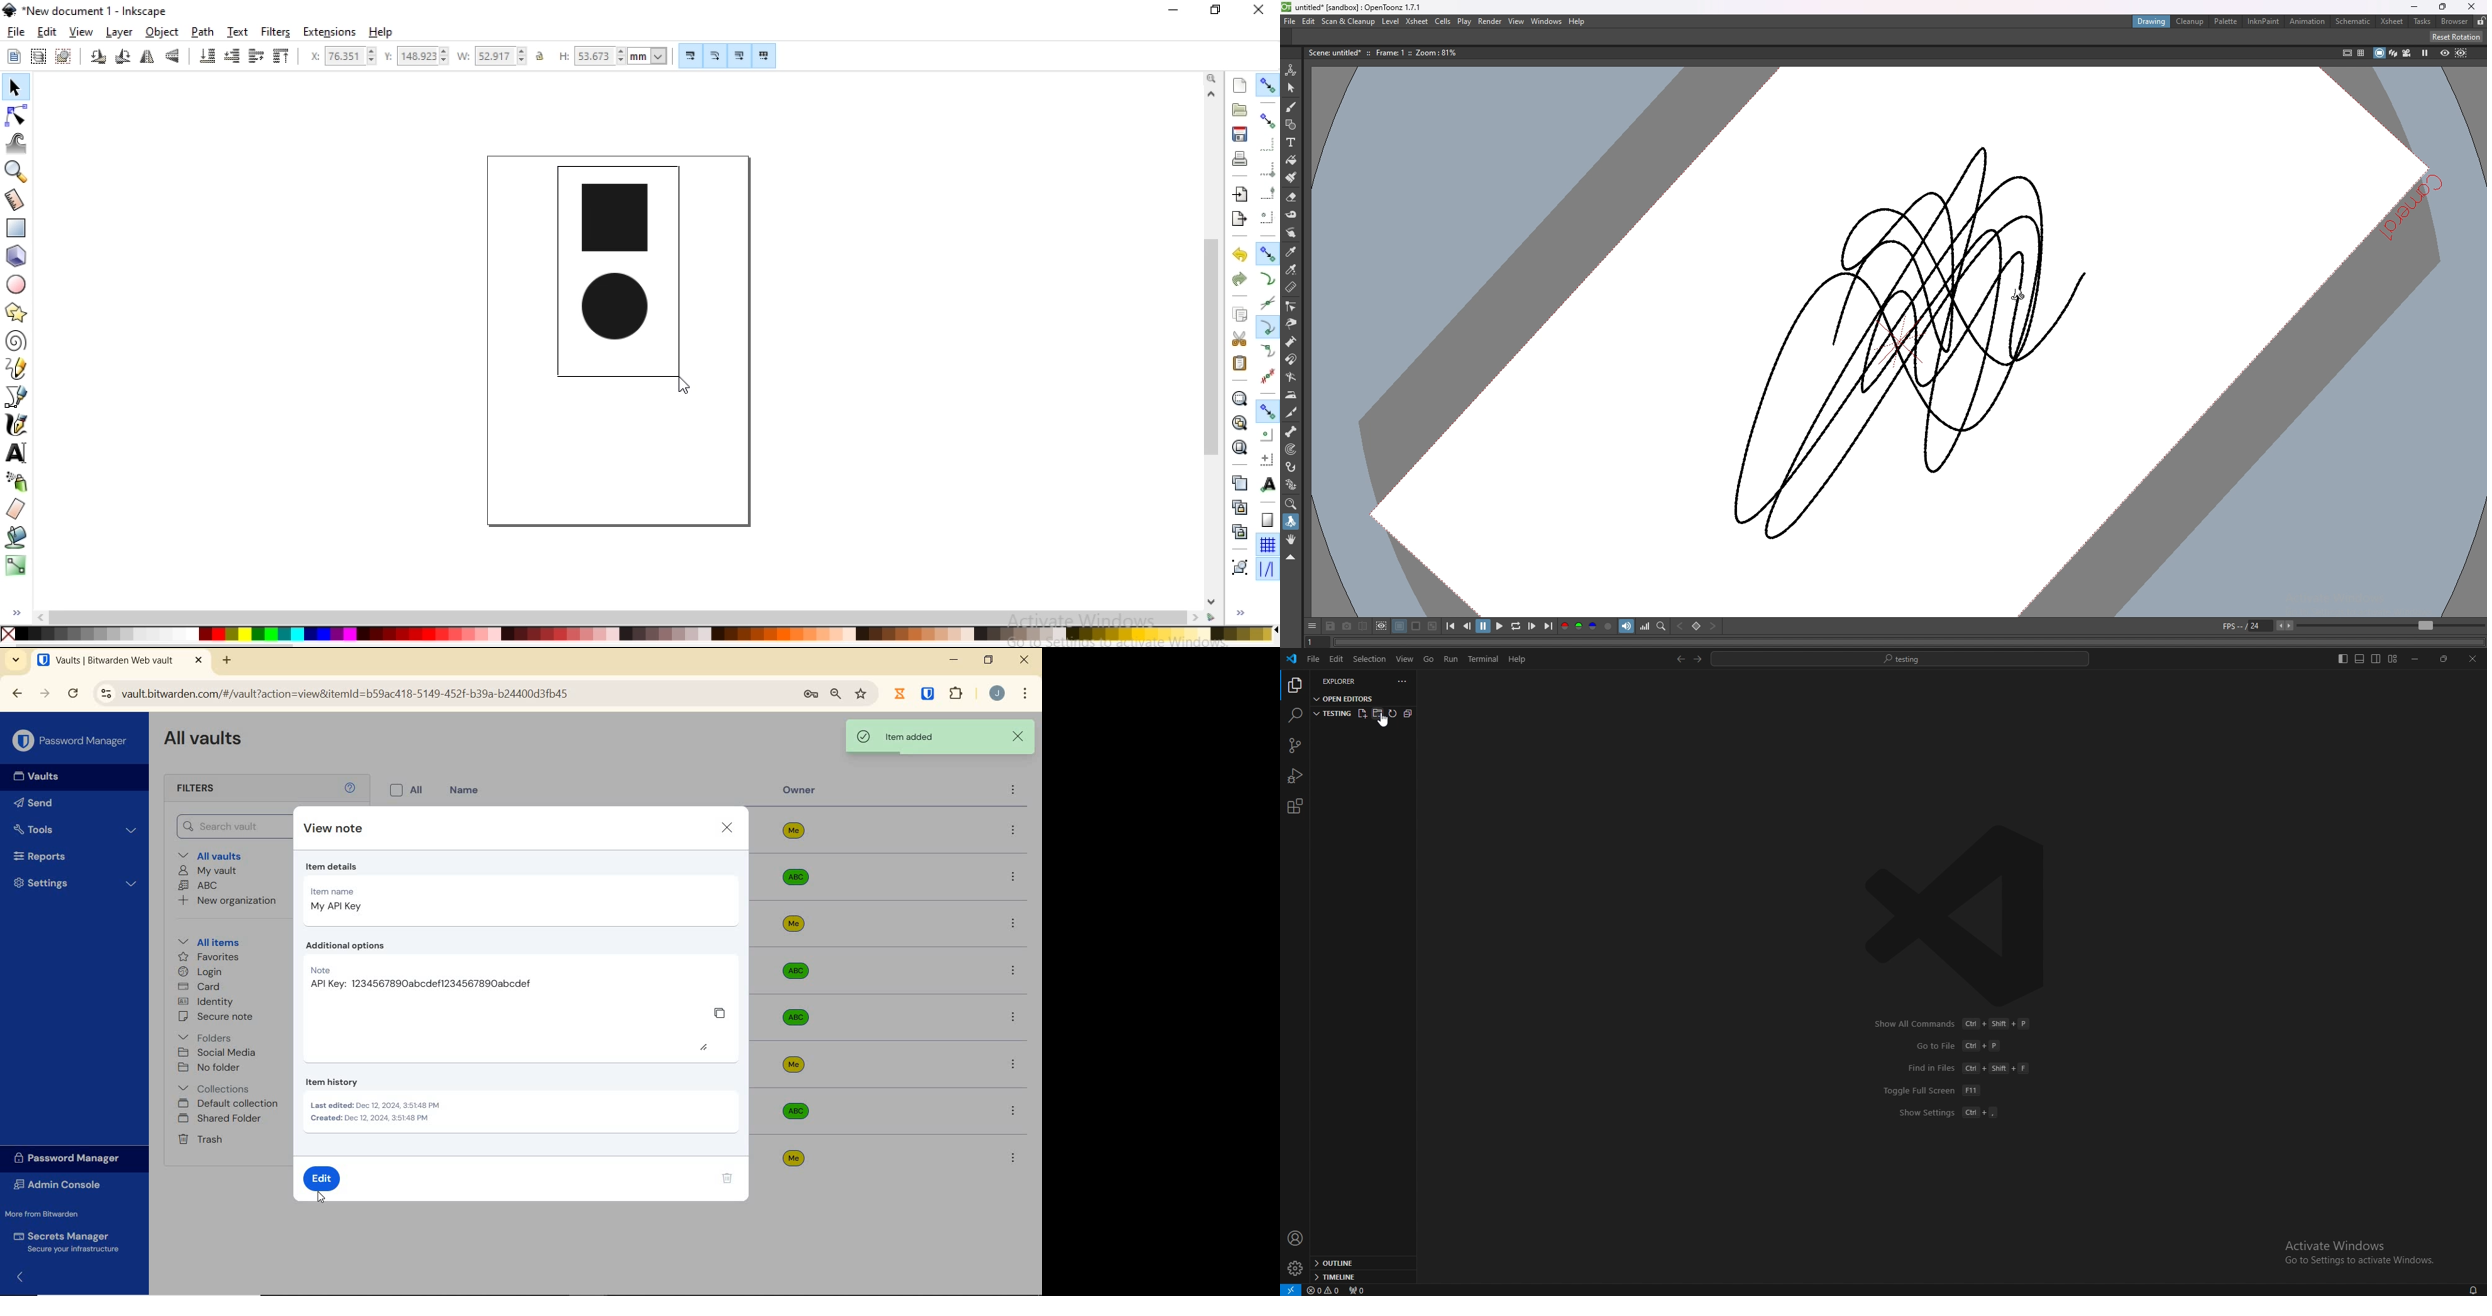 The height and width of the screenshot is (1316, 2492). I want to click on go, so click(1429, 659).